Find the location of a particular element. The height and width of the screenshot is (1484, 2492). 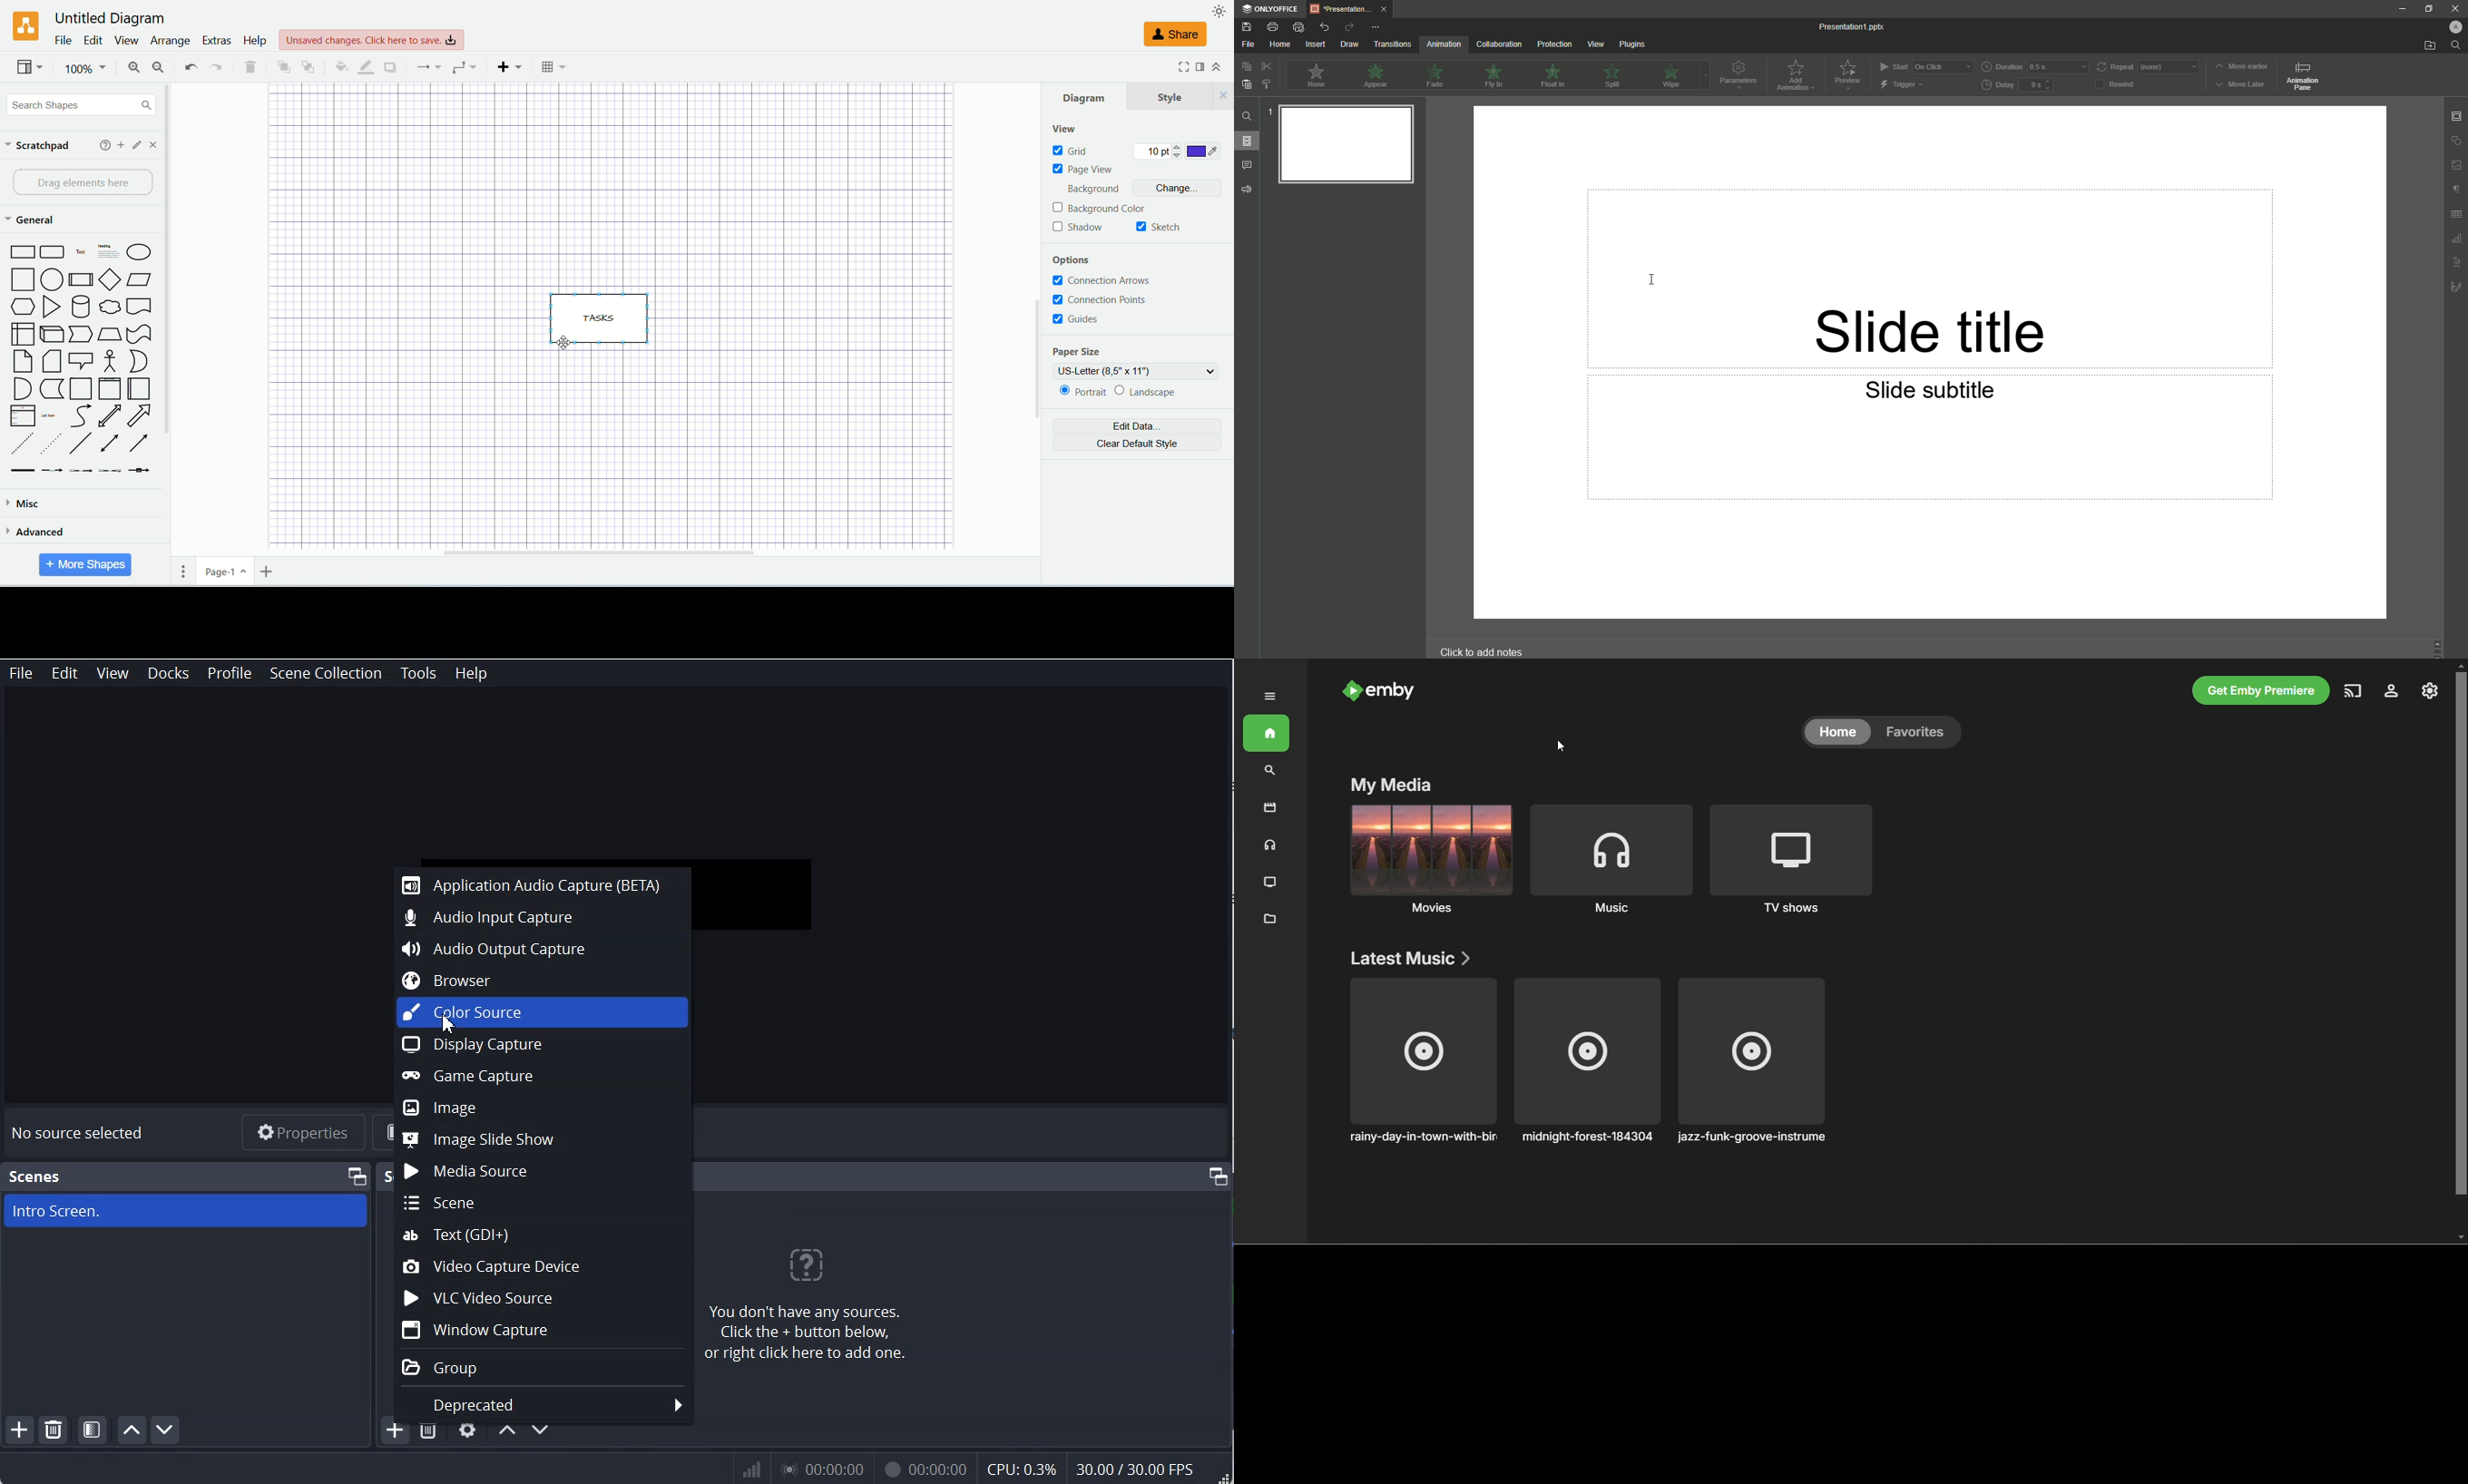

sketch is located at coordinates (1164, 226).